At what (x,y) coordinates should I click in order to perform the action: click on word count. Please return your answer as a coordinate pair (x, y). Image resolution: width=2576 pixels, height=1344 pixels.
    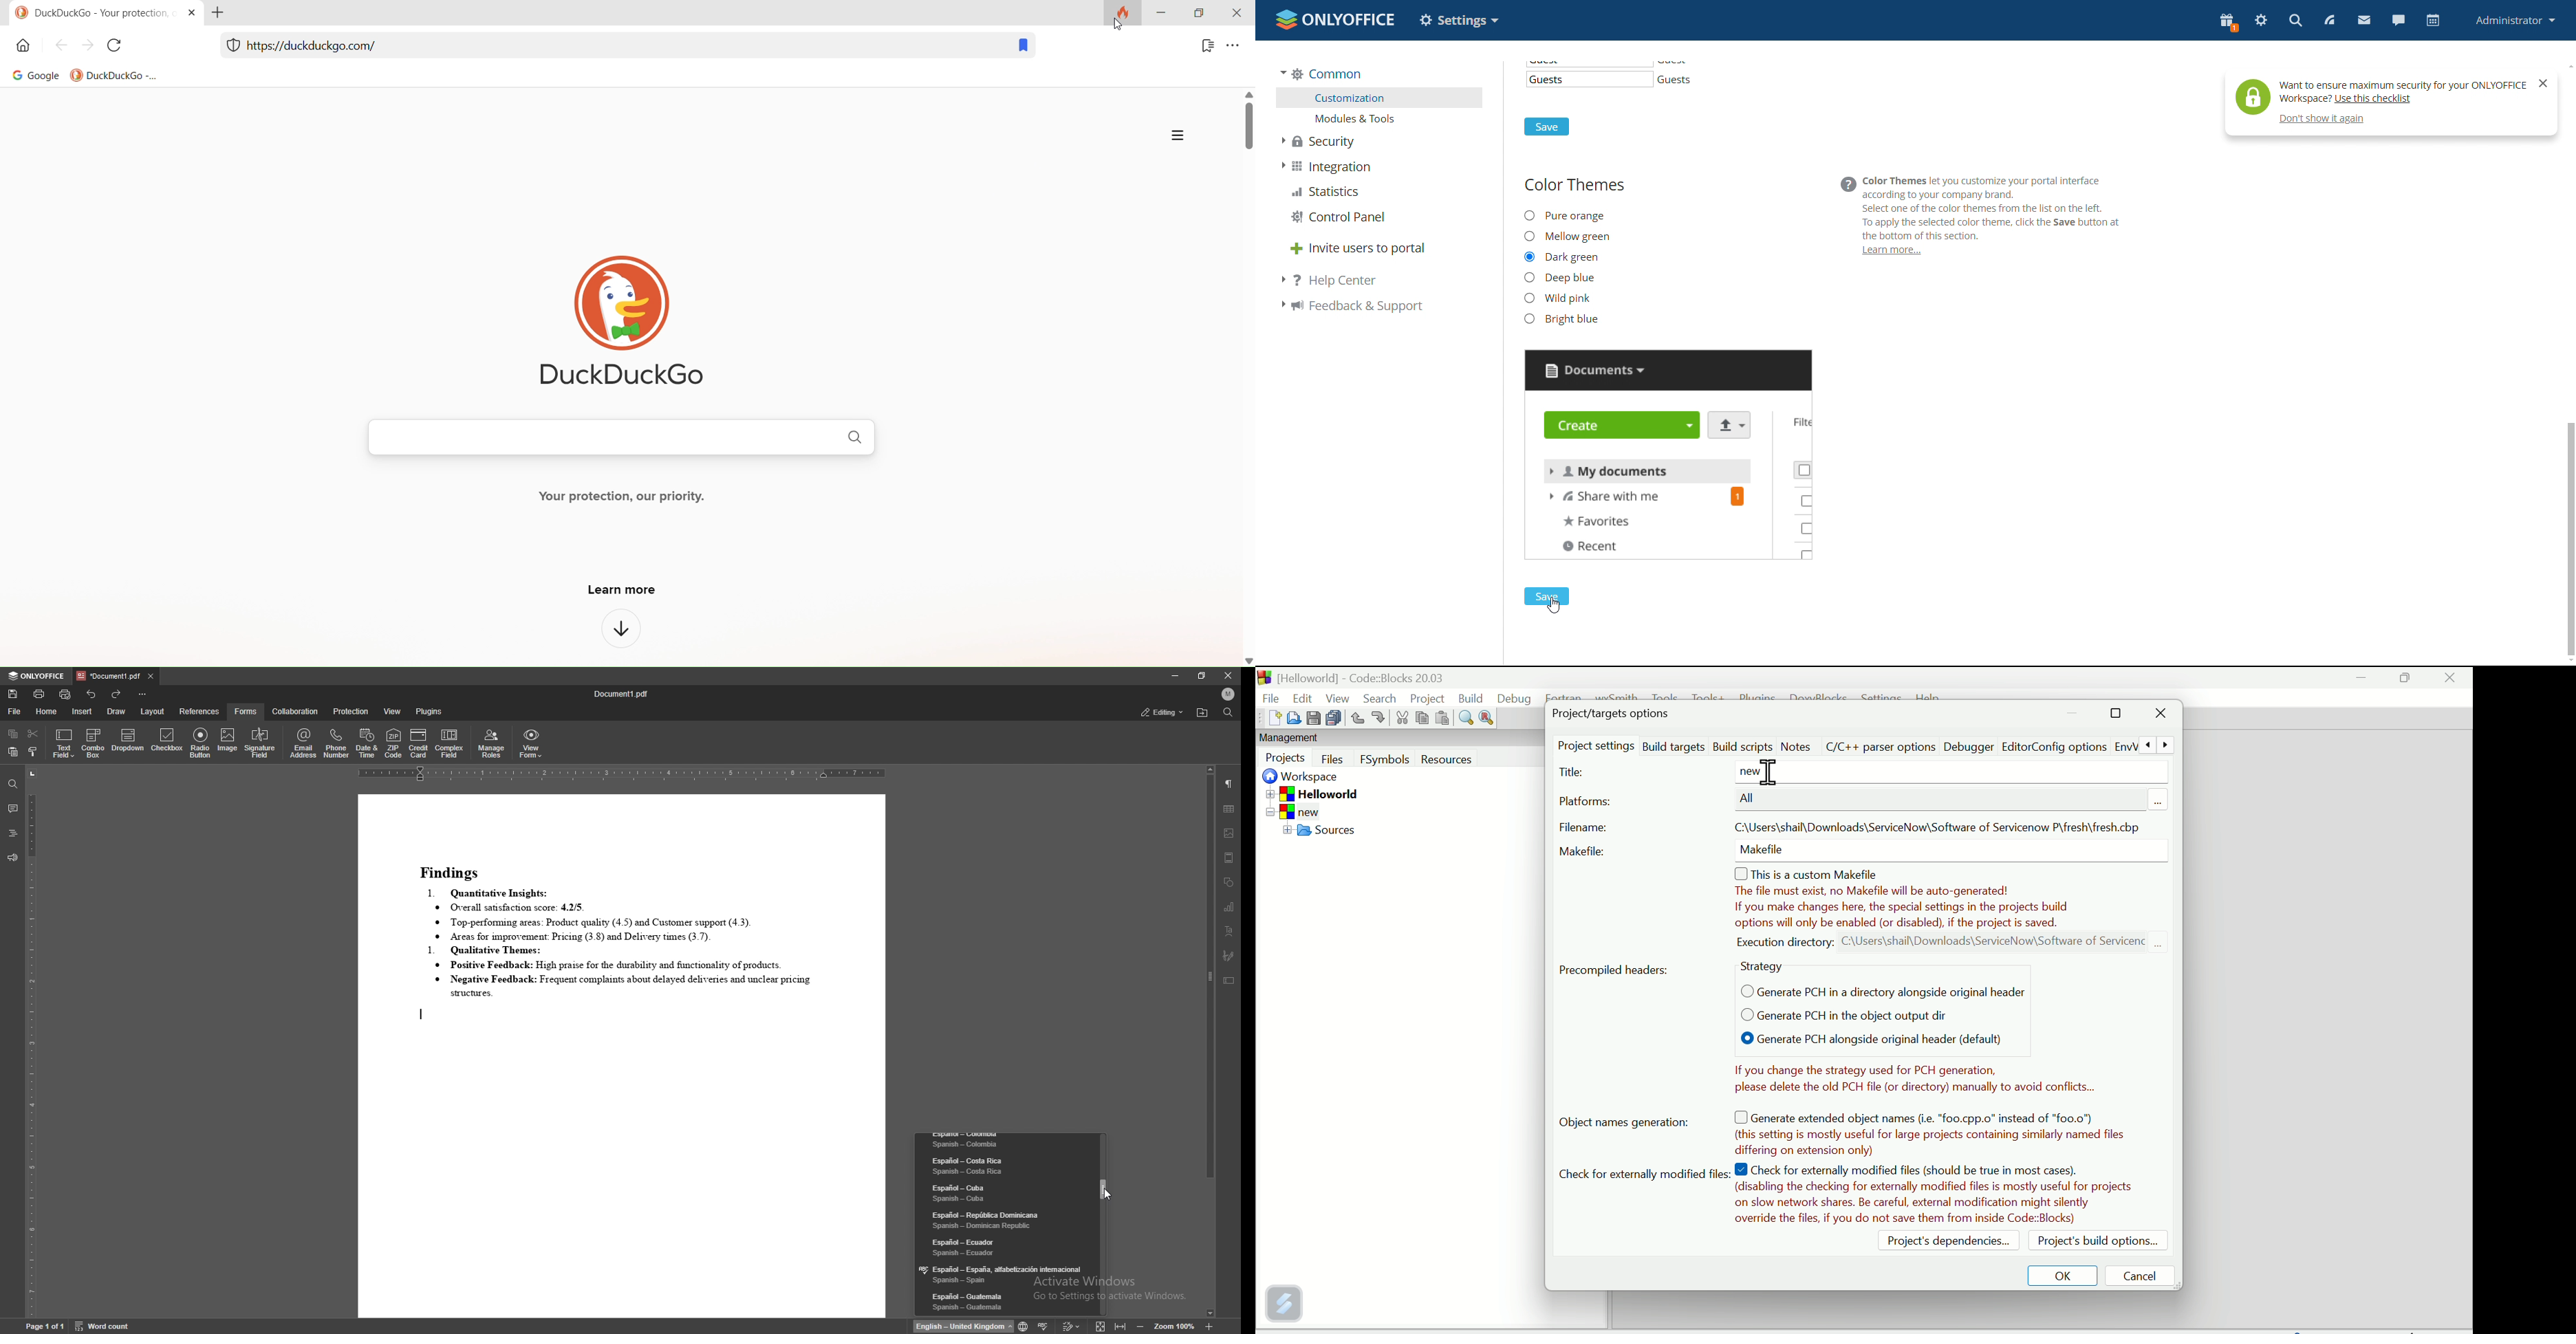
    Looking at the image, I should click on (103, 1327).